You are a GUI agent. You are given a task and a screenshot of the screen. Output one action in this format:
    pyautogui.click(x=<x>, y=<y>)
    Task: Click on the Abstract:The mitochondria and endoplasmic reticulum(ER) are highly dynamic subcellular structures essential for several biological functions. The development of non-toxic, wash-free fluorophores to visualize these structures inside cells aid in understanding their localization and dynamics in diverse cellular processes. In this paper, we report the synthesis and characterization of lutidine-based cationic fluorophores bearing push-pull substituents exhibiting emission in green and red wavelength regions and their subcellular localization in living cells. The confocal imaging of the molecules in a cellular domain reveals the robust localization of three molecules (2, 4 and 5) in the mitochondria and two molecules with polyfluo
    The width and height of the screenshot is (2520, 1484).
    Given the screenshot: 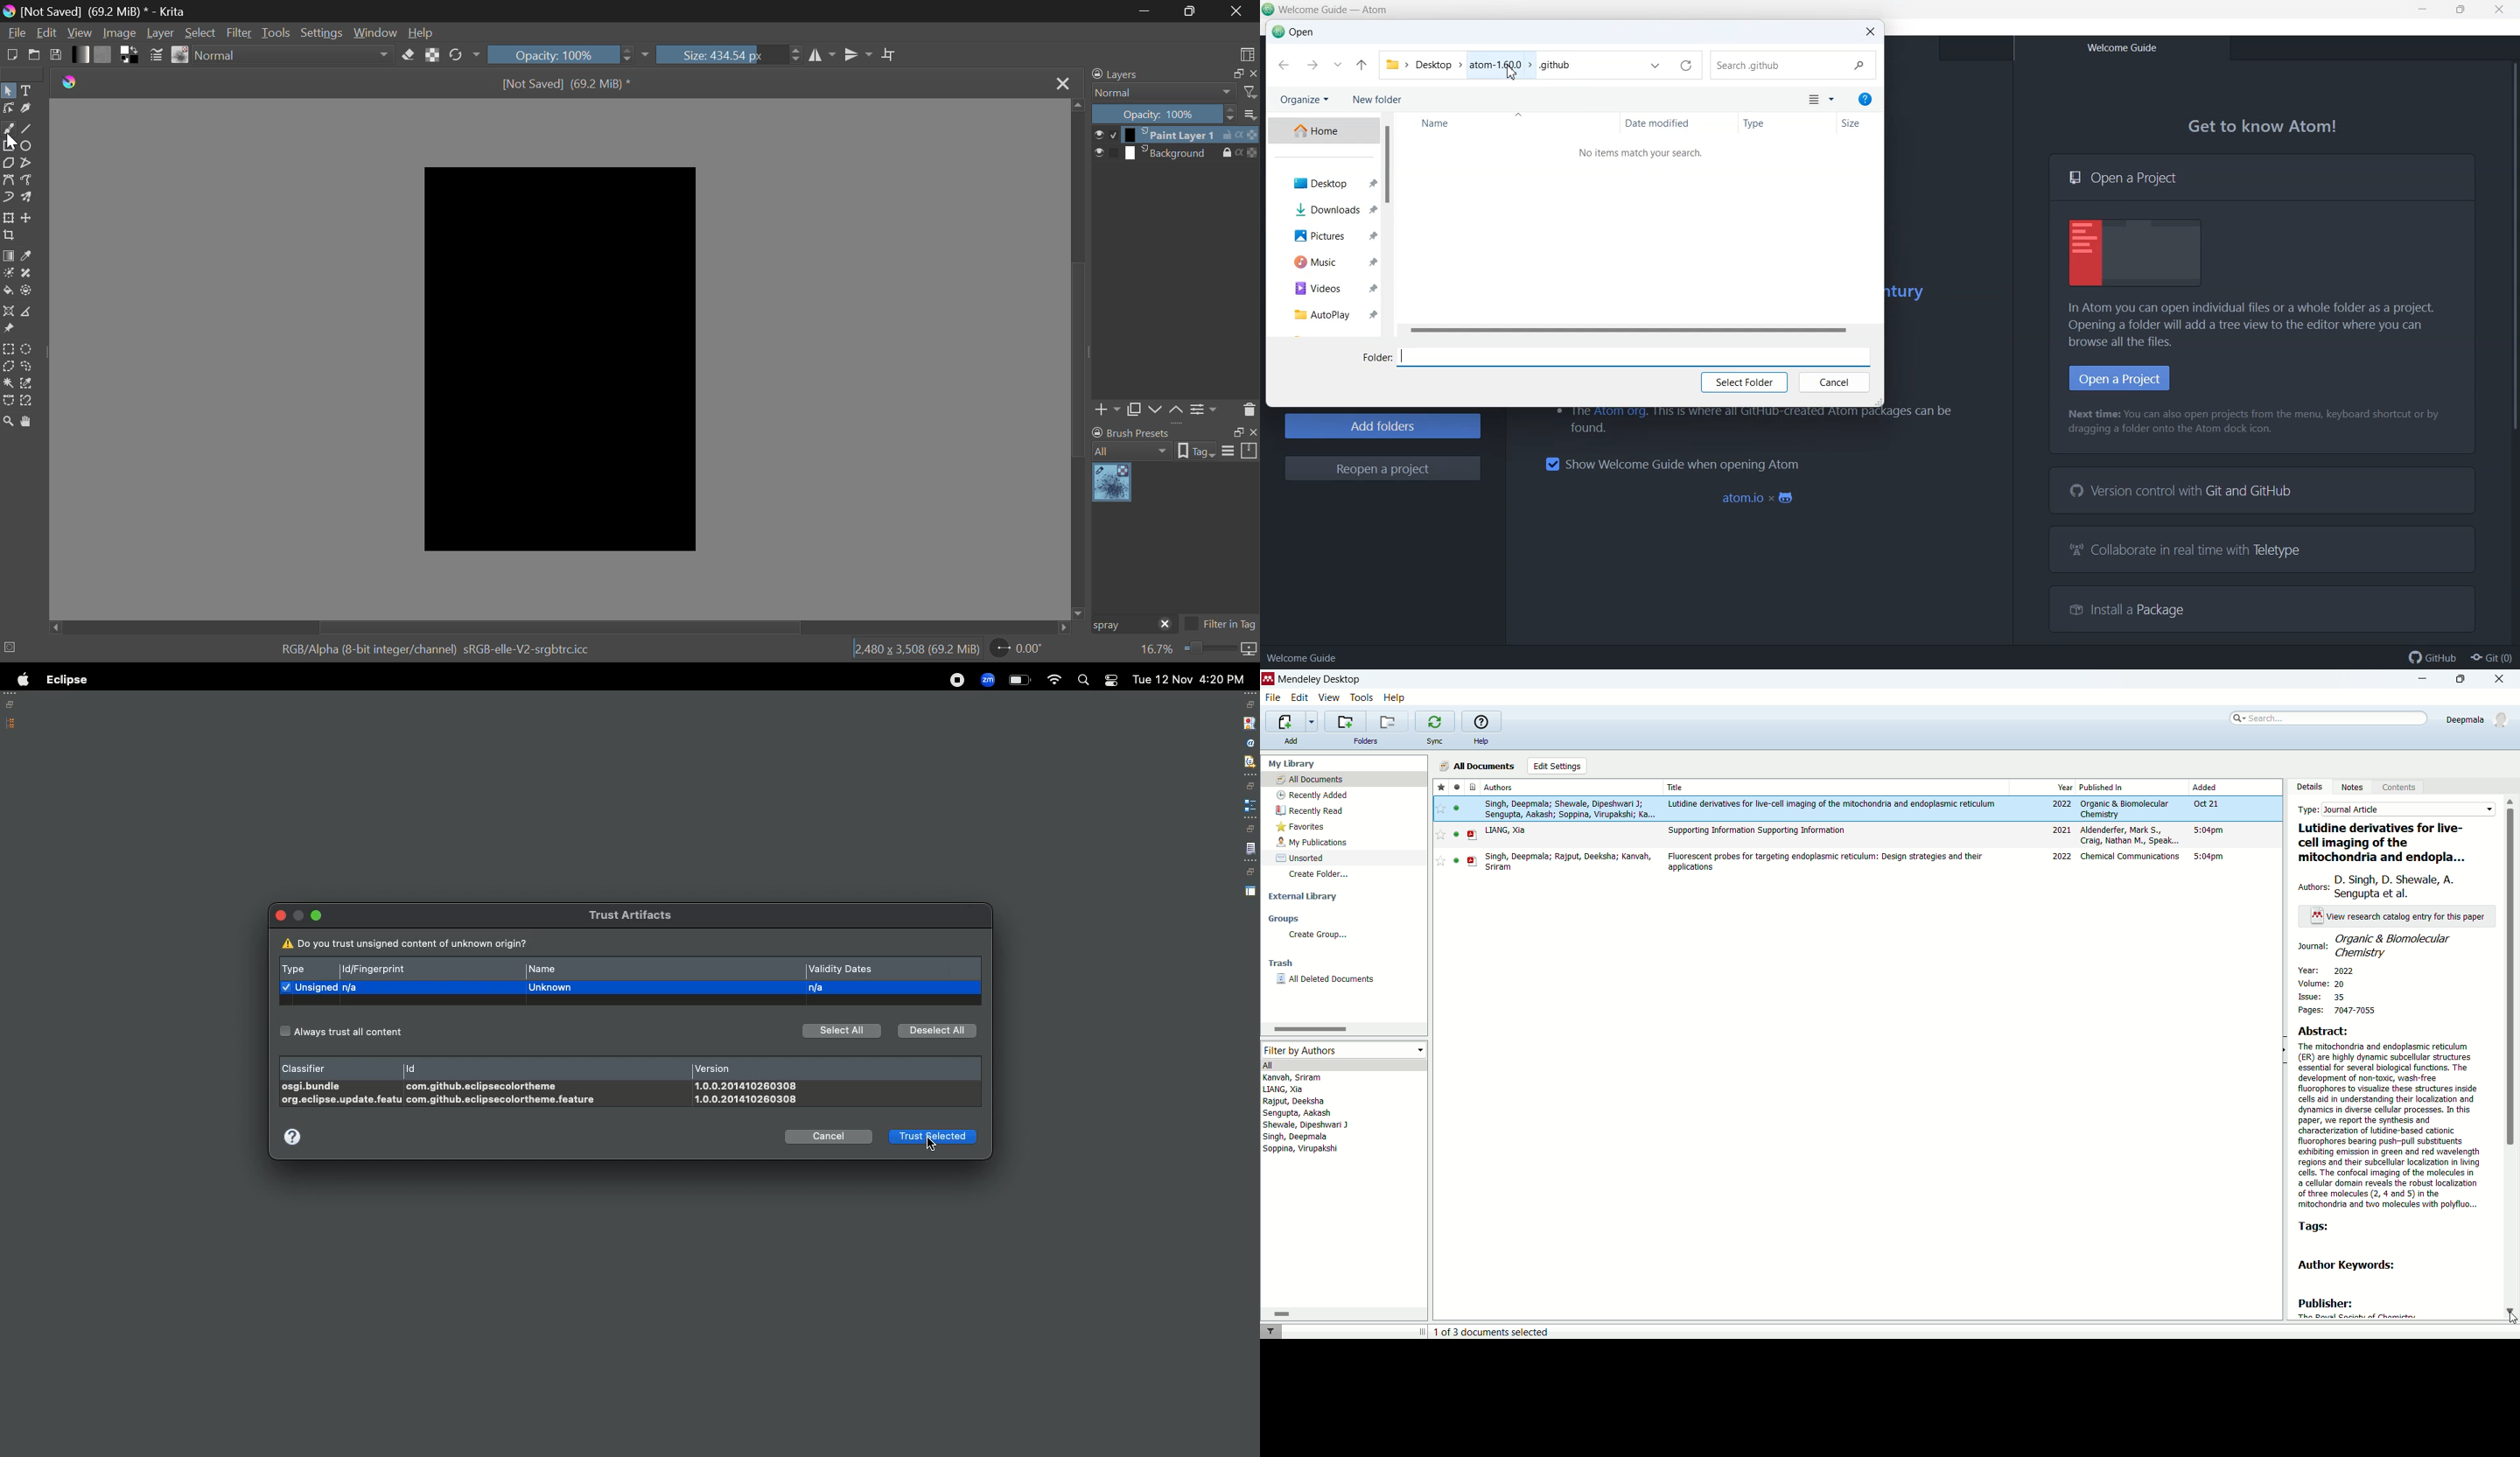 What is the action you would take?
    pyautogui.click(x=2391, y=1118)
    